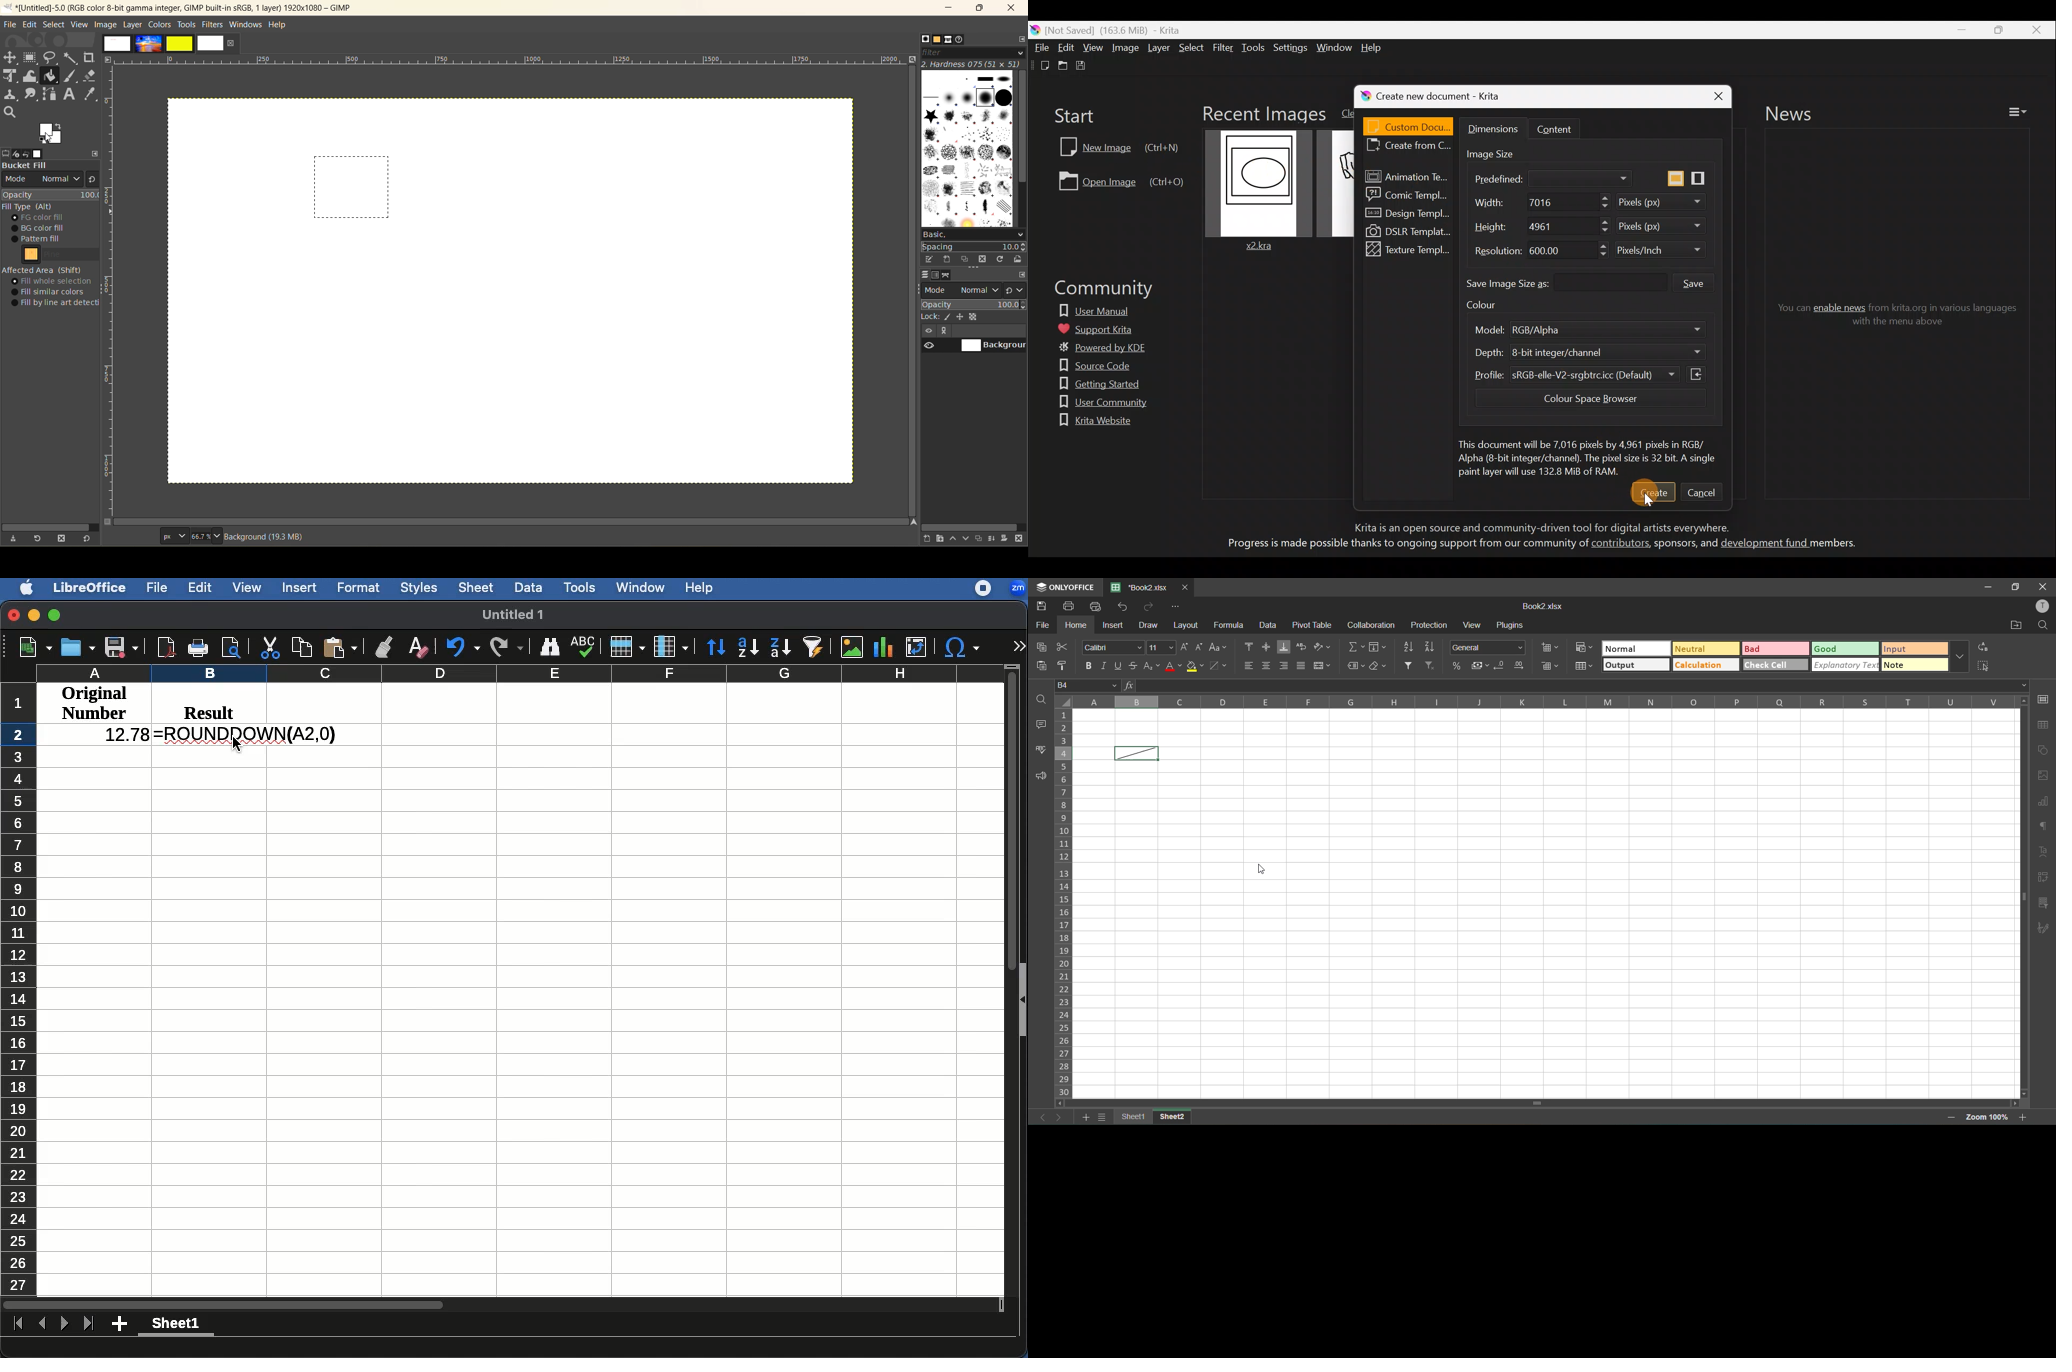 This screenshot has height=1372, width=2072. I want to click on Column, so click(671, 647).